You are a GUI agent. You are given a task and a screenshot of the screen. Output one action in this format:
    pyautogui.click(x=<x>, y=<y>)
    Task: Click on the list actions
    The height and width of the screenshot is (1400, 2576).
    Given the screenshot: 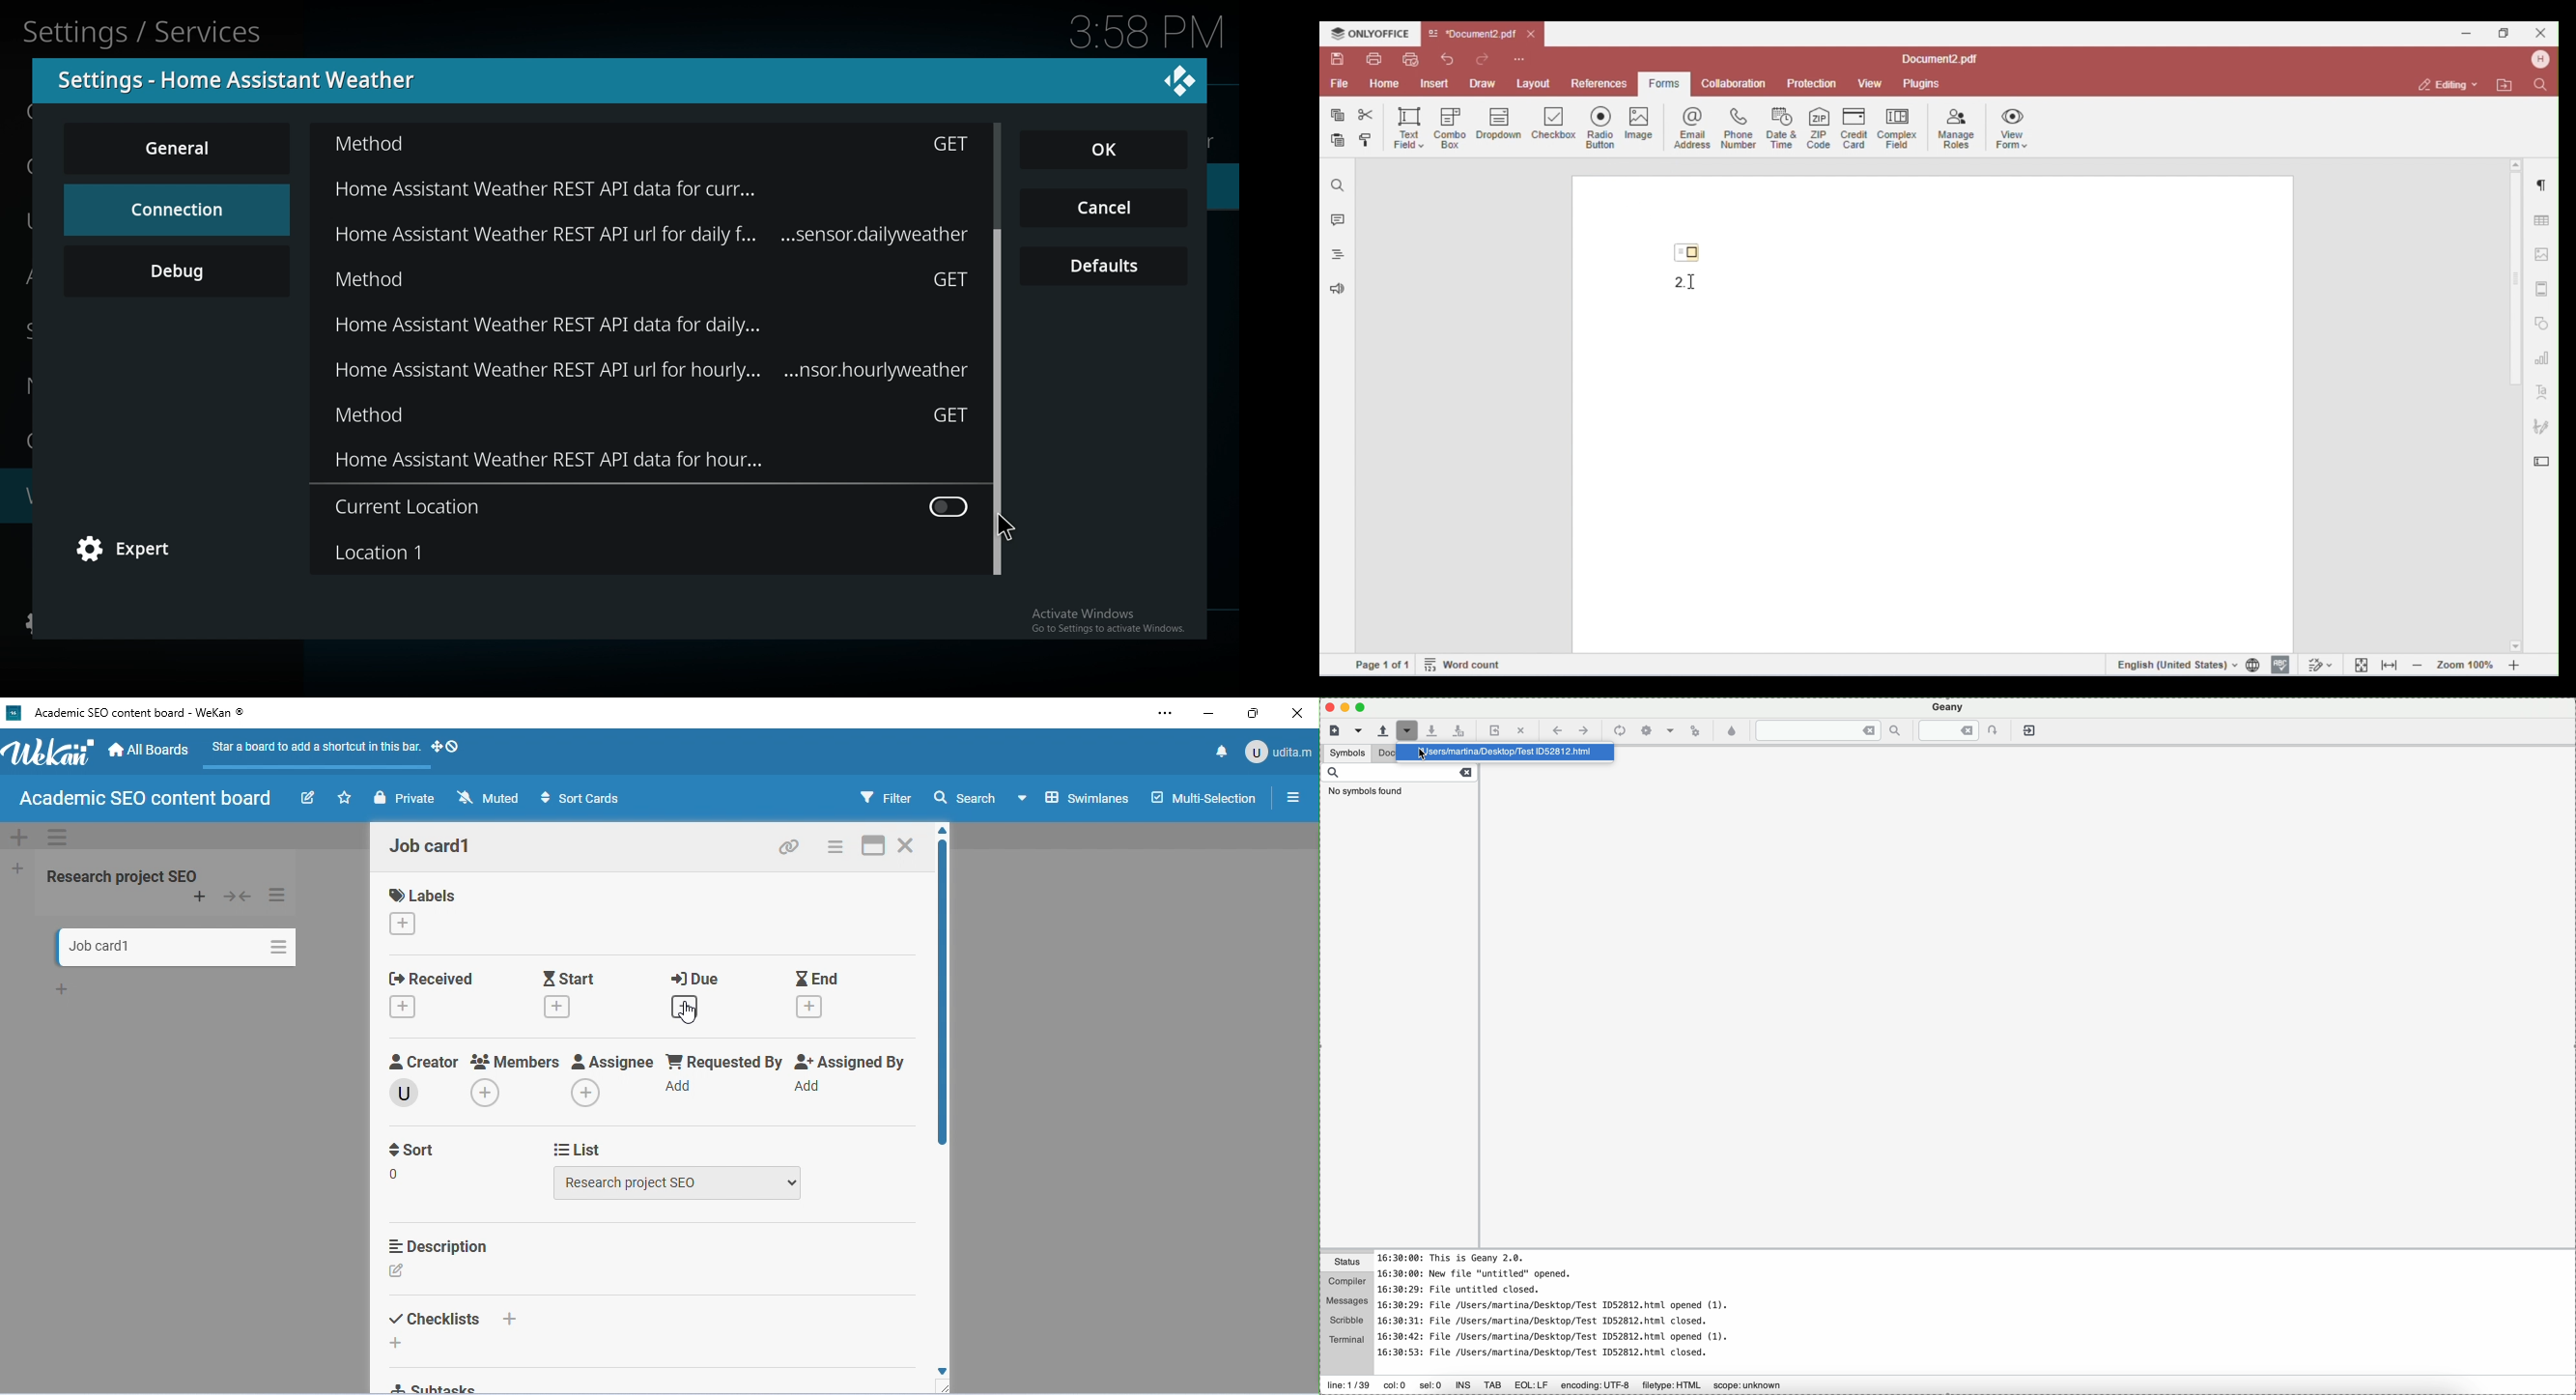 What is the action you would take?
    pyautogui.click(x=279, y=896)
    